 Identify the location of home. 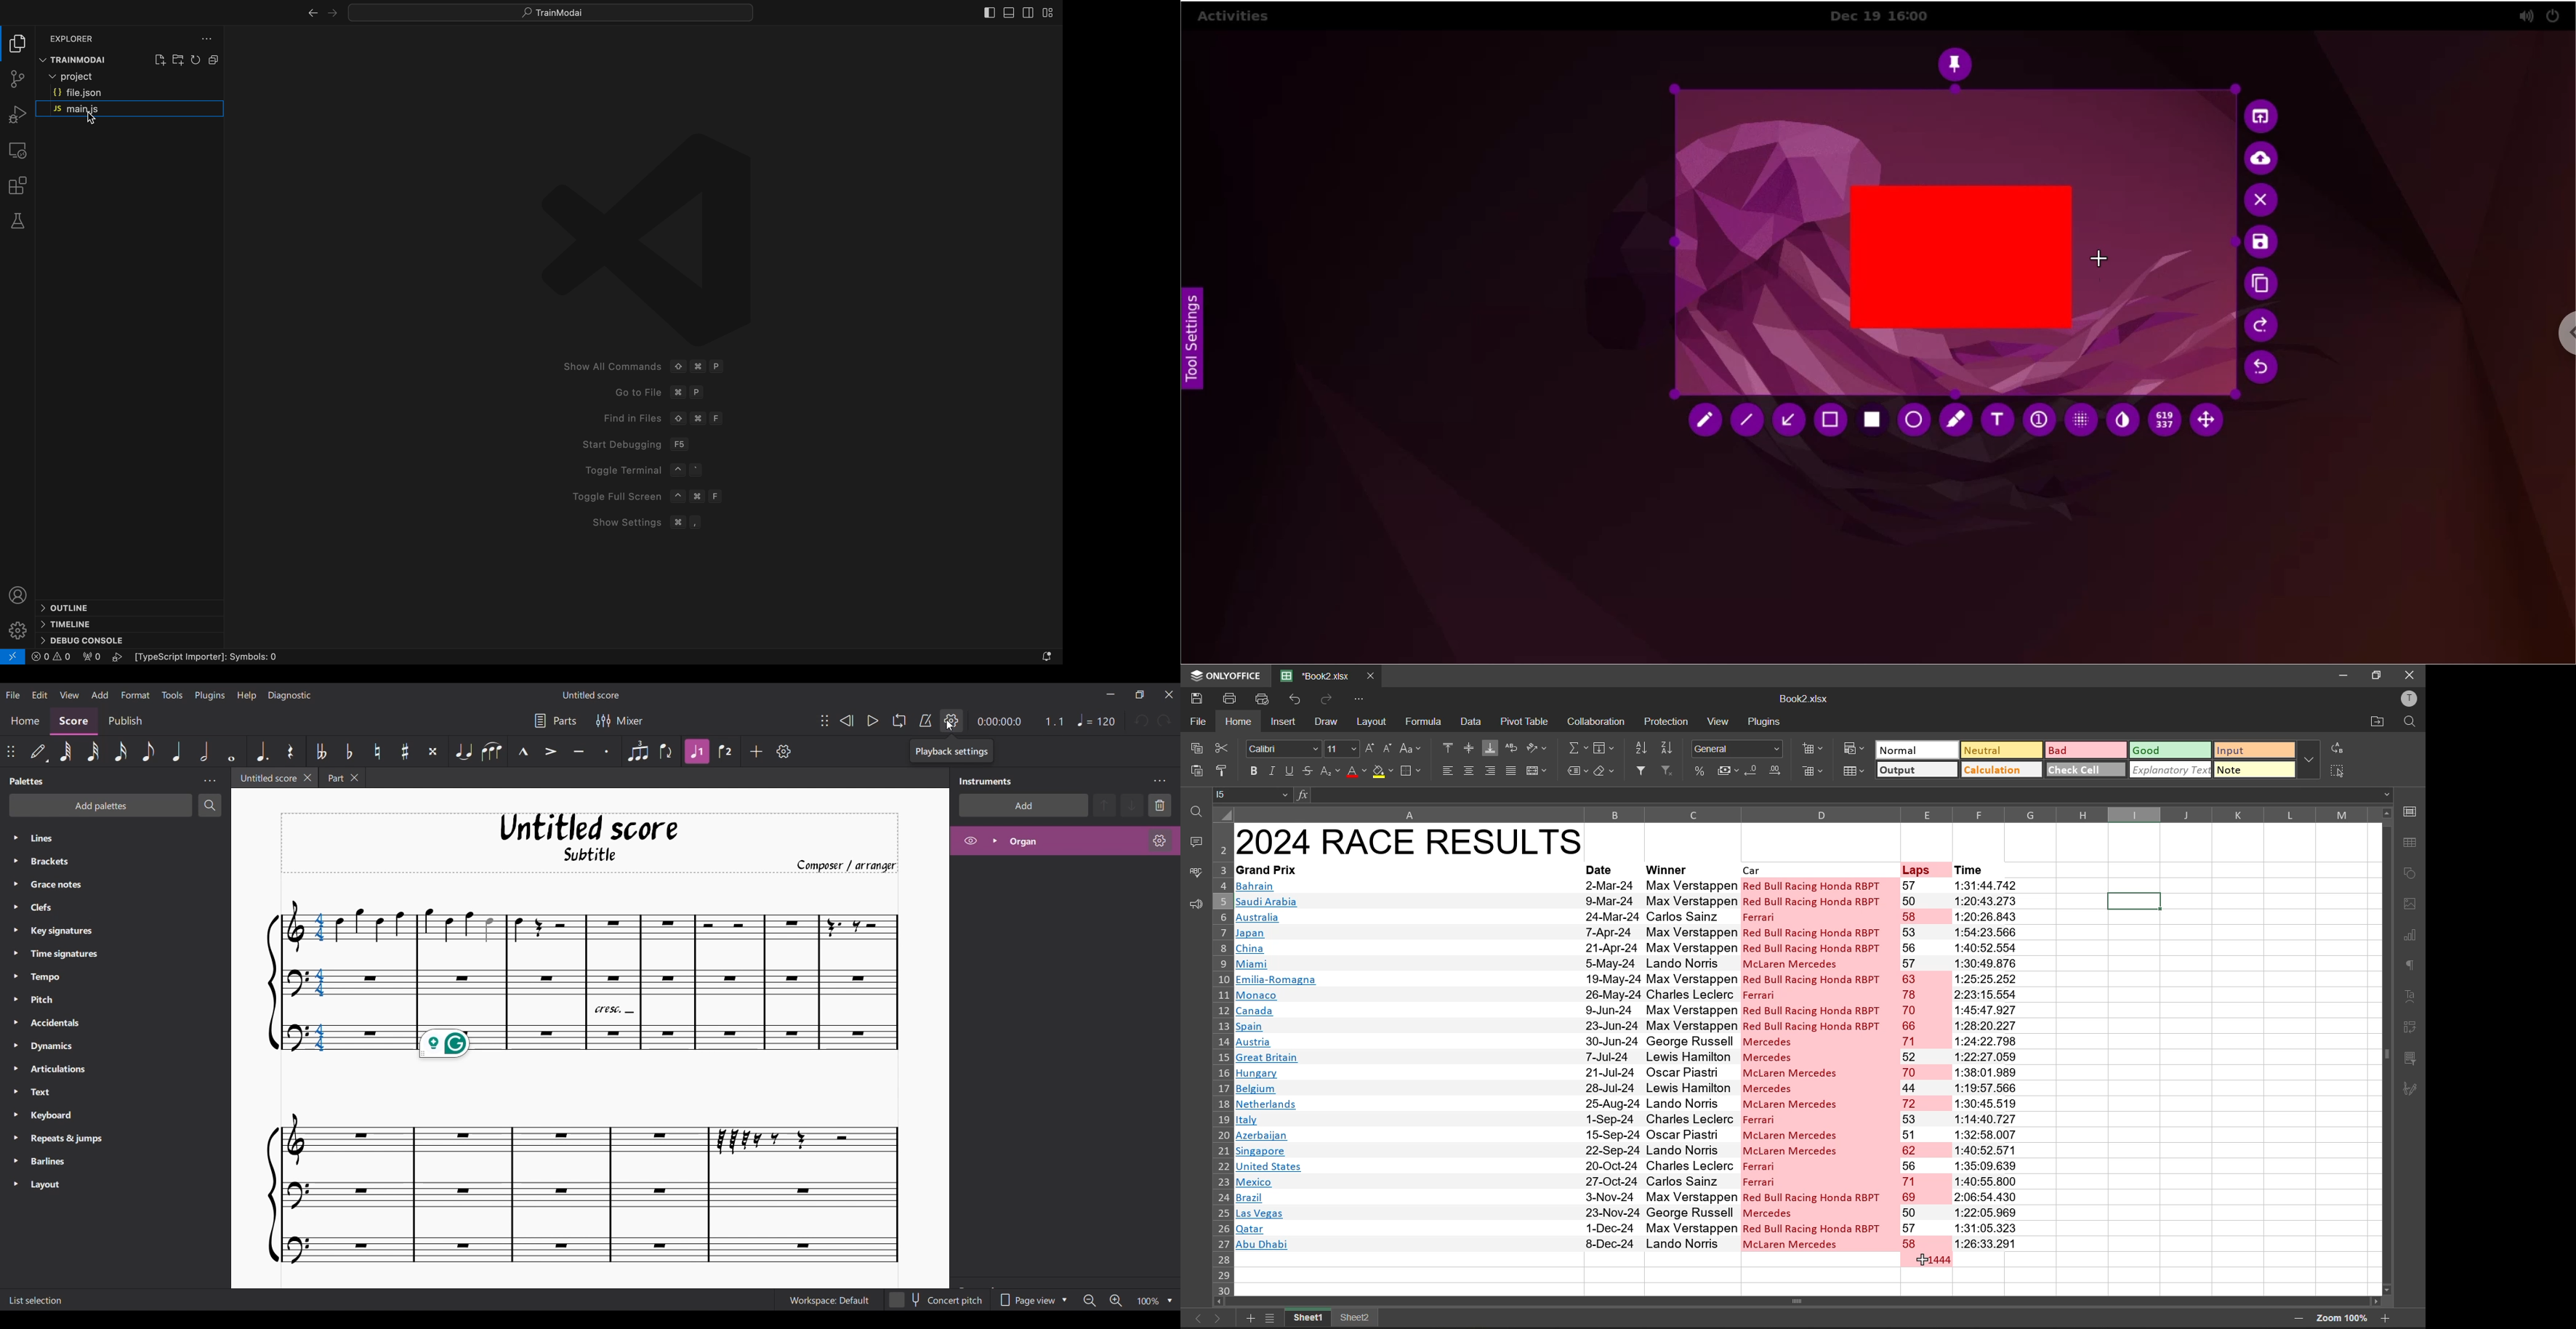
(1238, 722).